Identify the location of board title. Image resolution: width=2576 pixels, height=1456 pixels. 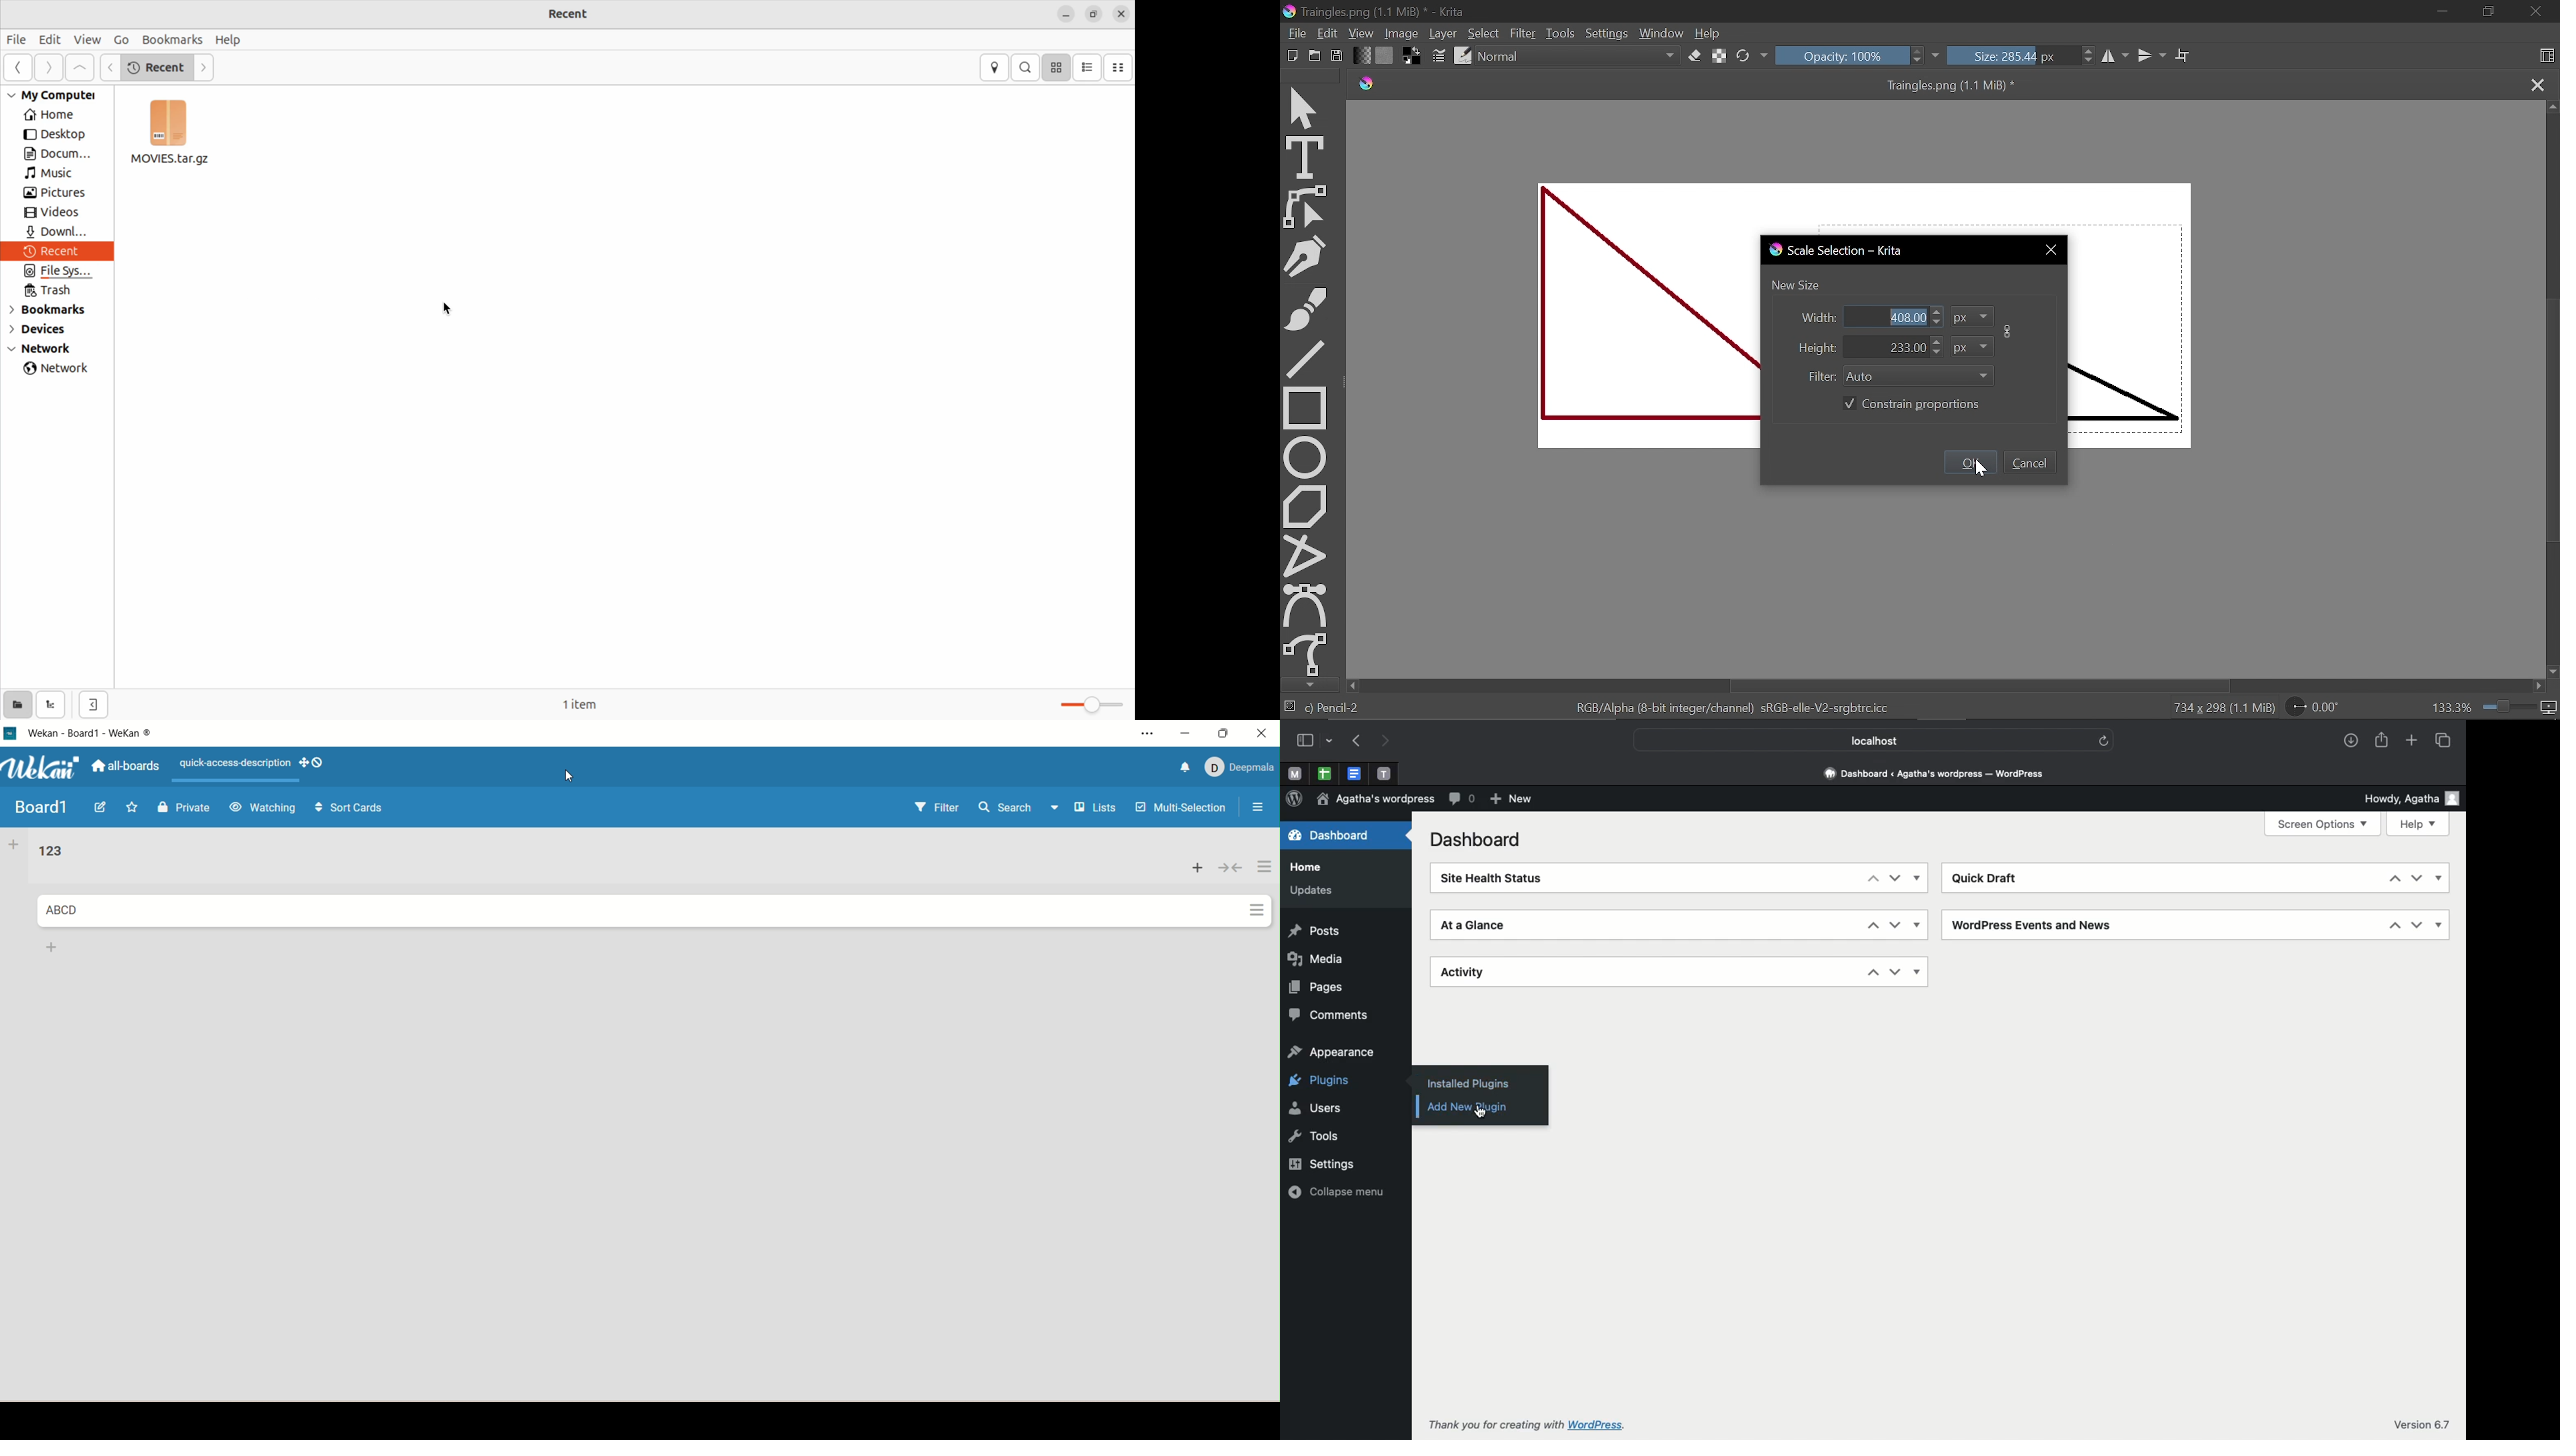
(39, 807).